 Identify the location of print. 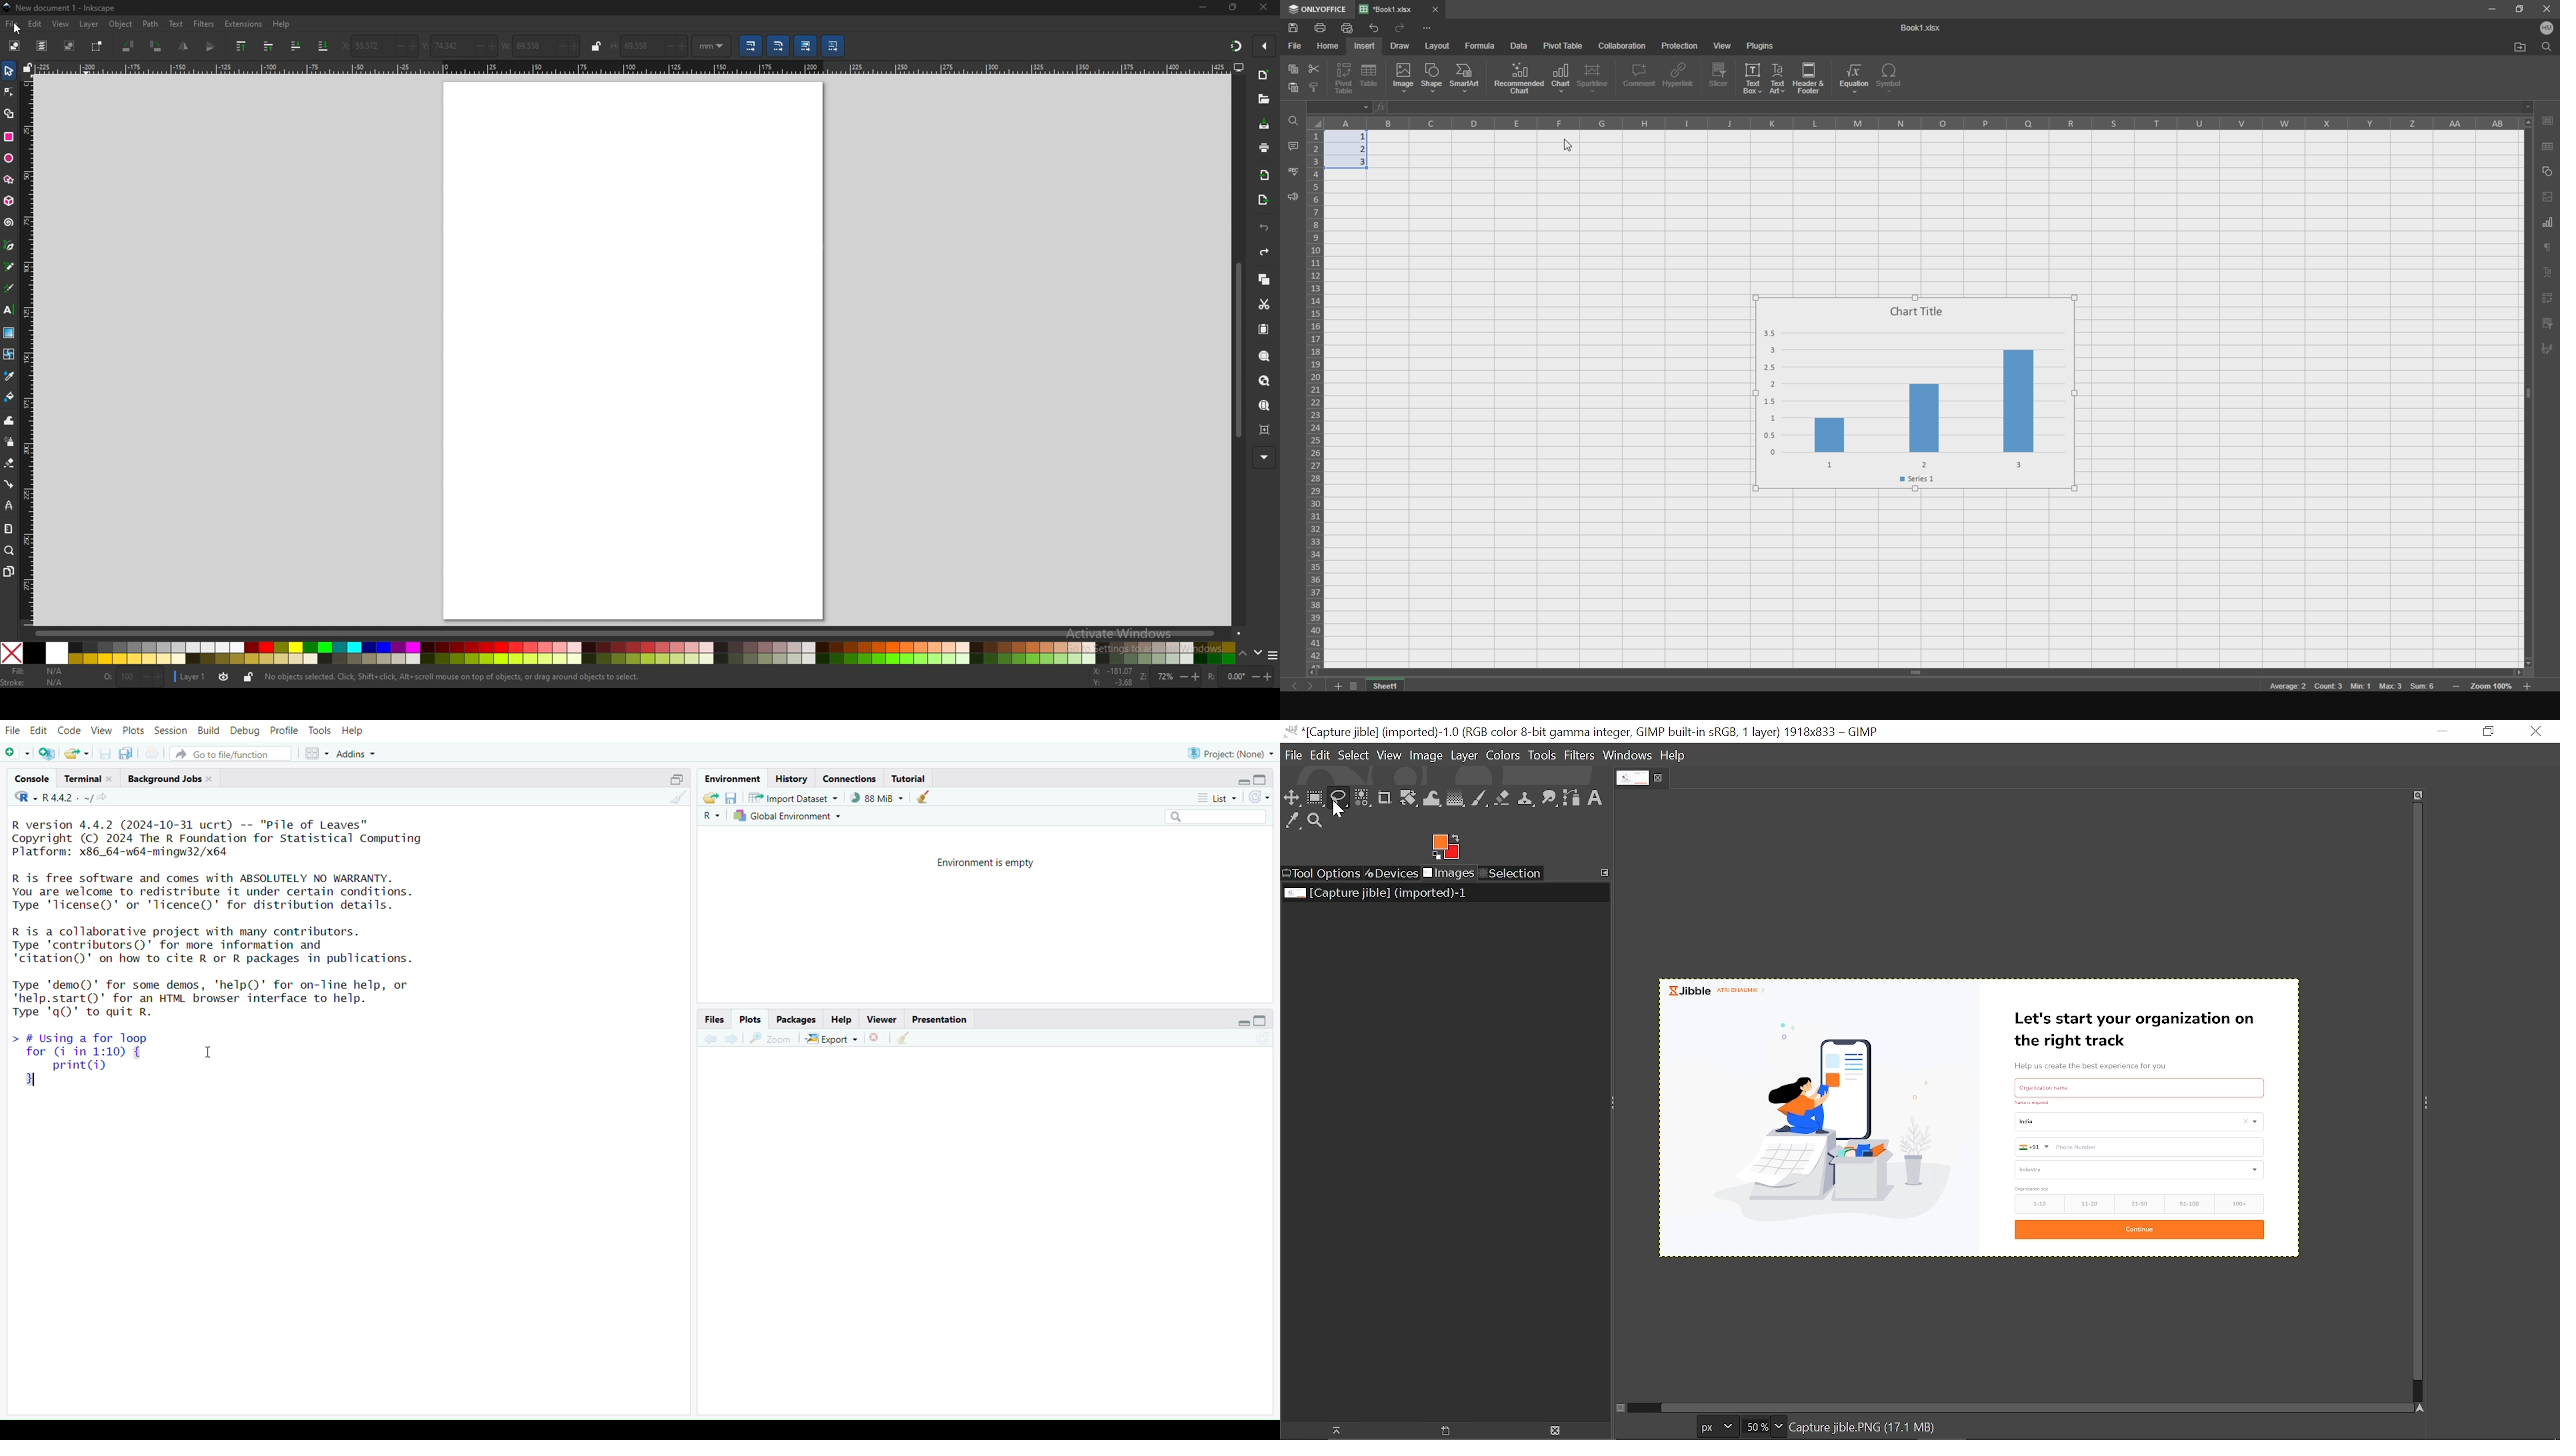
(1264, 147).